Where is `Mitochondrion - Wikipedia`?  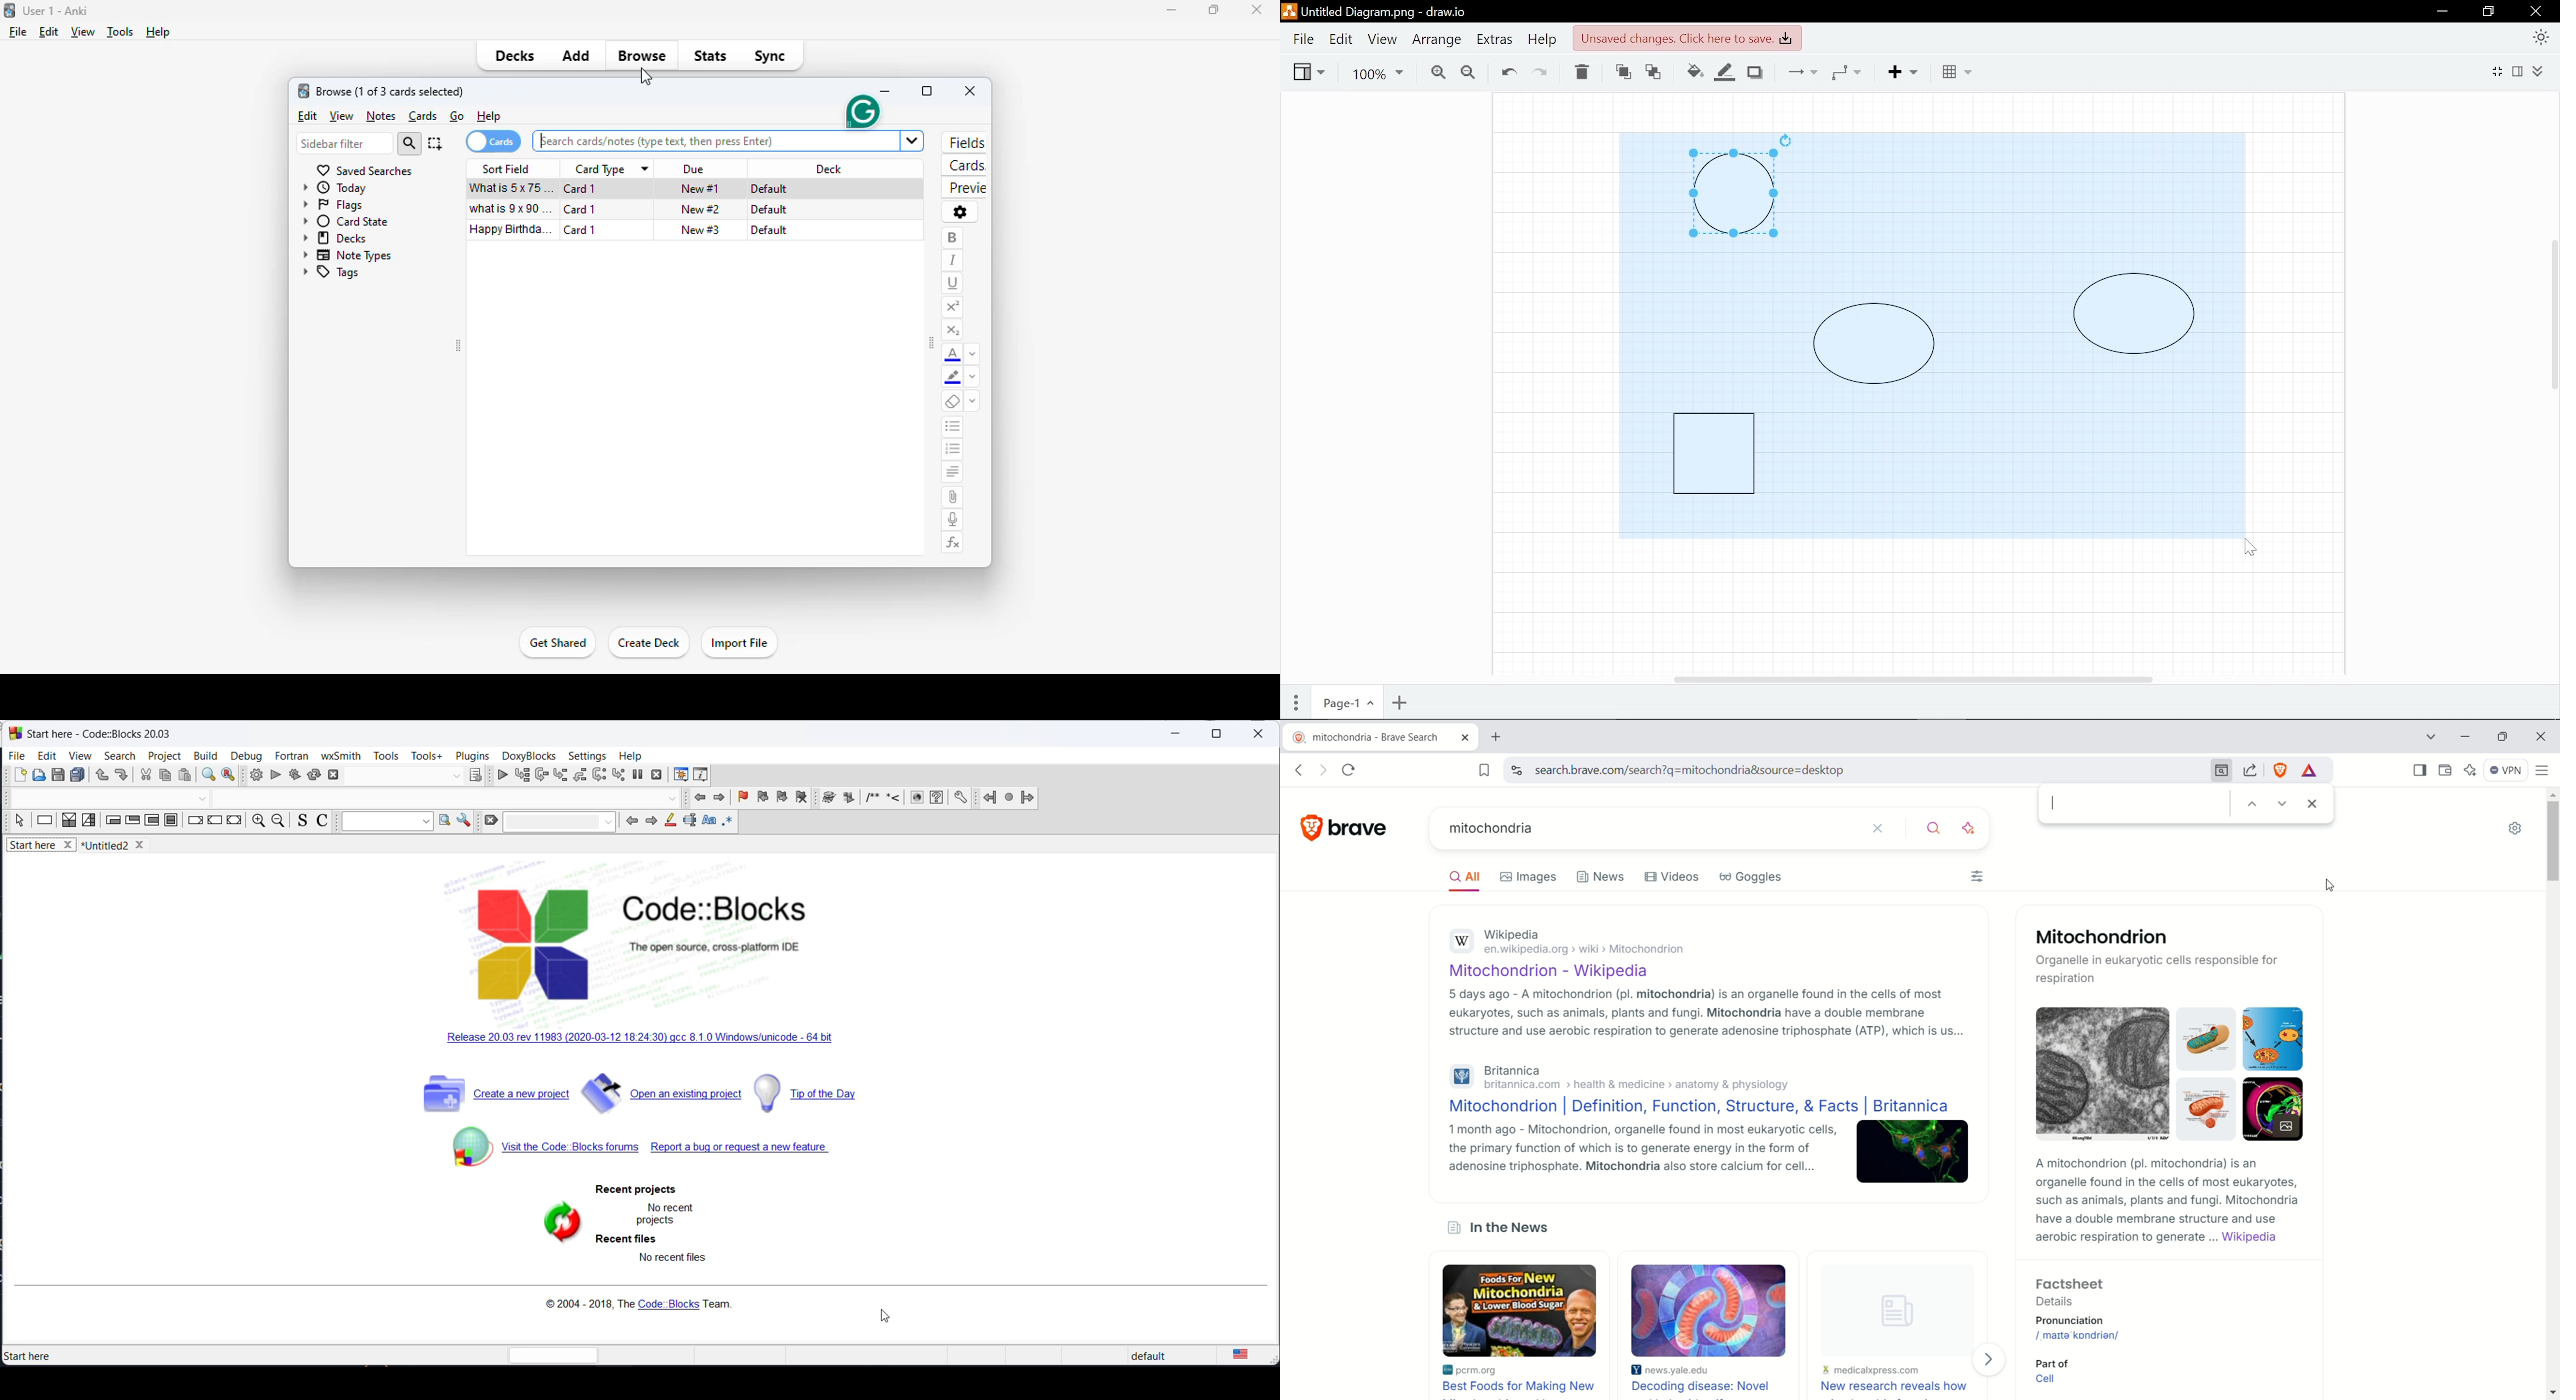
Mitochondrion - Wikipedia is located at coordinates (1579, 968).